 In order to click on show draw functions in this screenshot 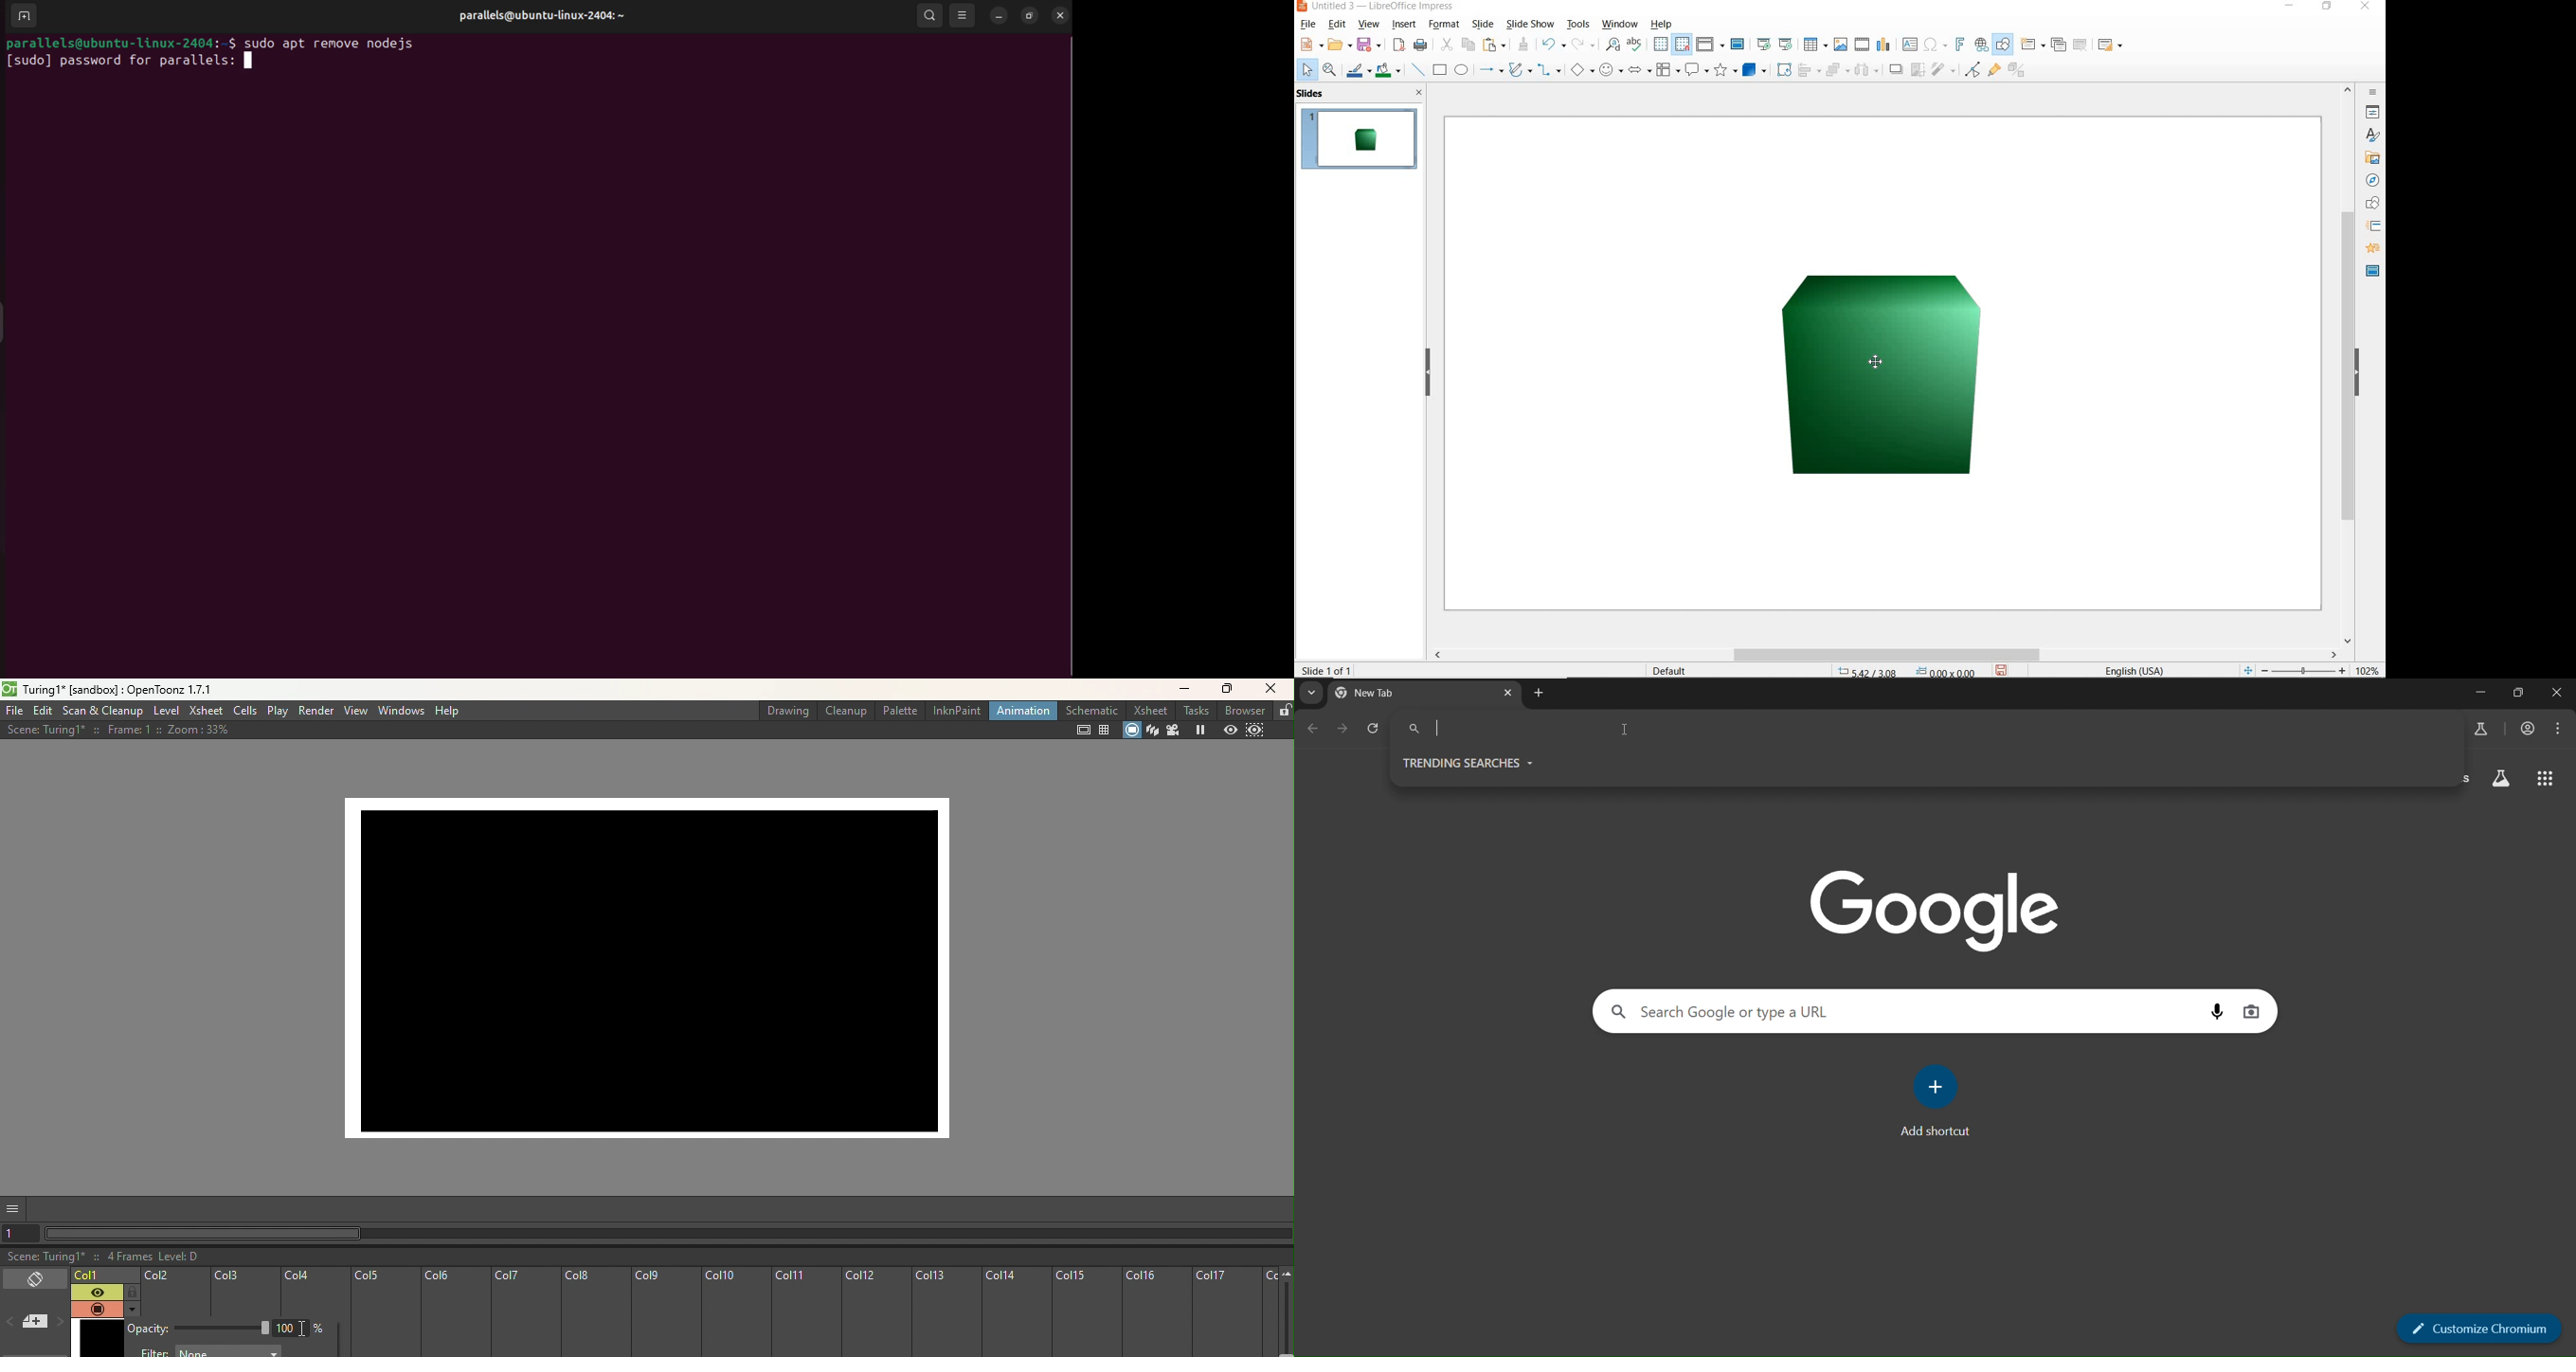, I will do `click(2004, 45)`.